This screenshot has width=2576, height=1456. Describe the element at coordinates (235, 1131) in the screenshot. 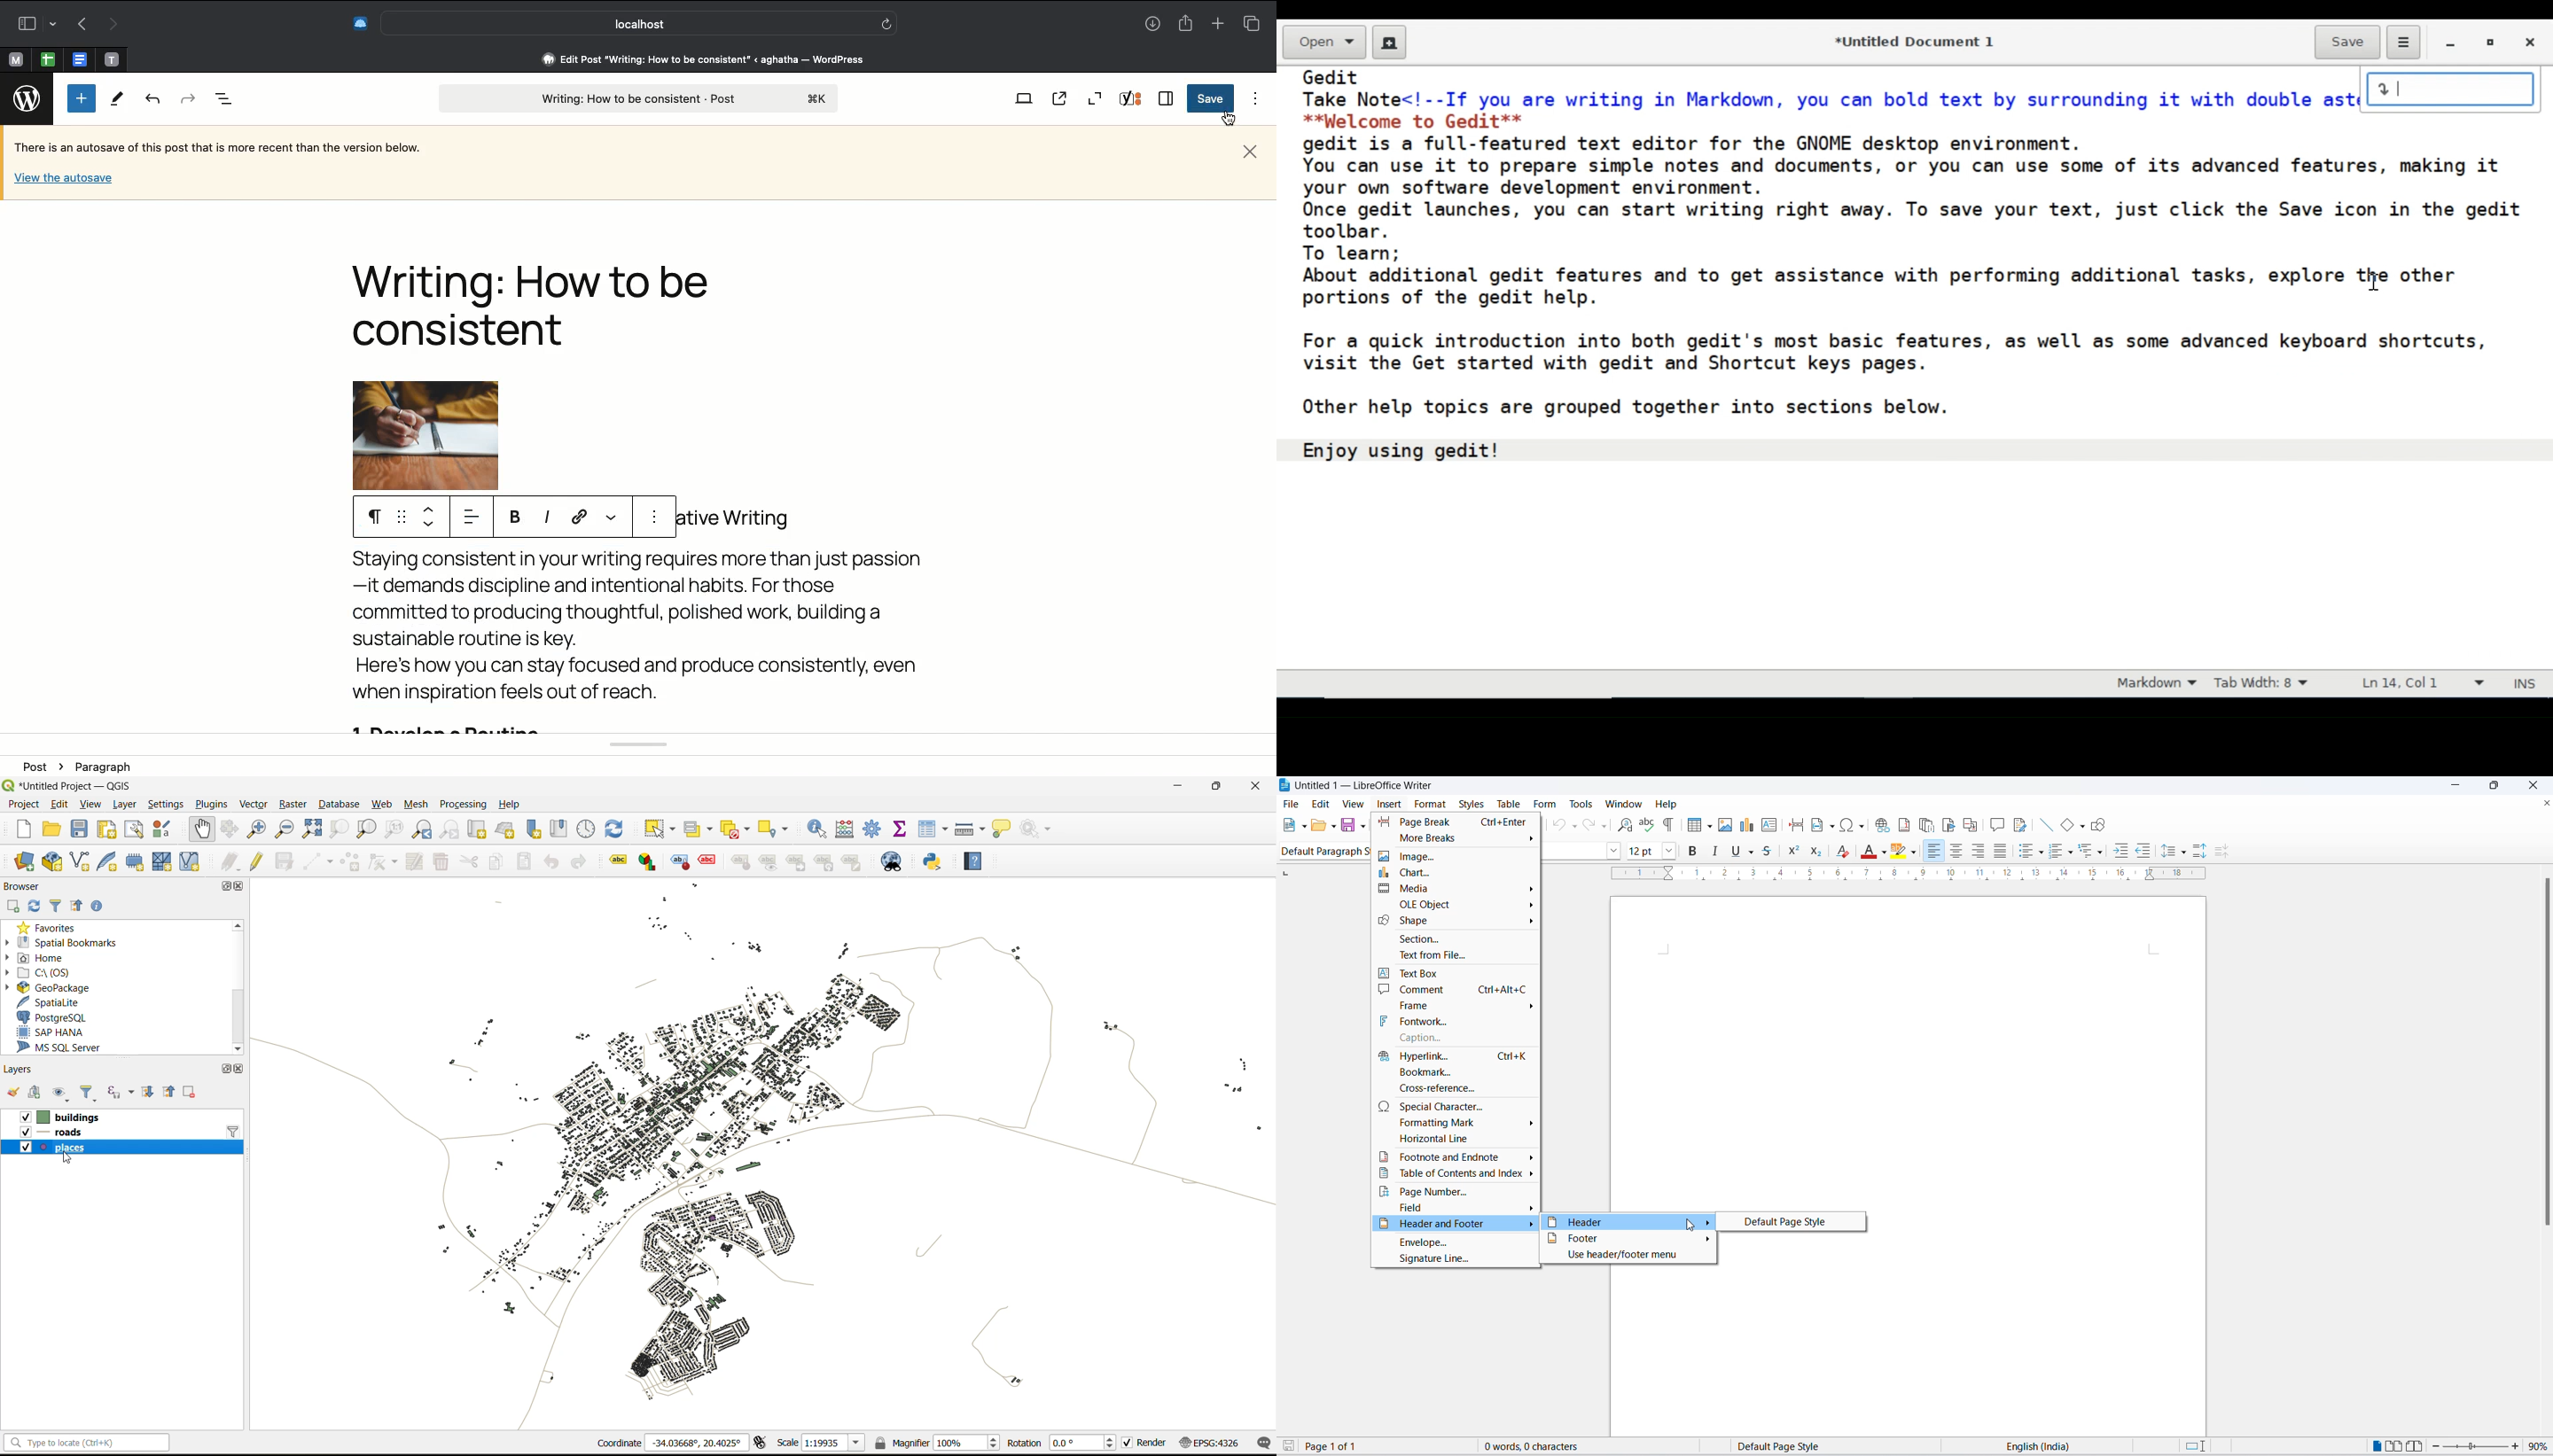

I see `filter` at that location.